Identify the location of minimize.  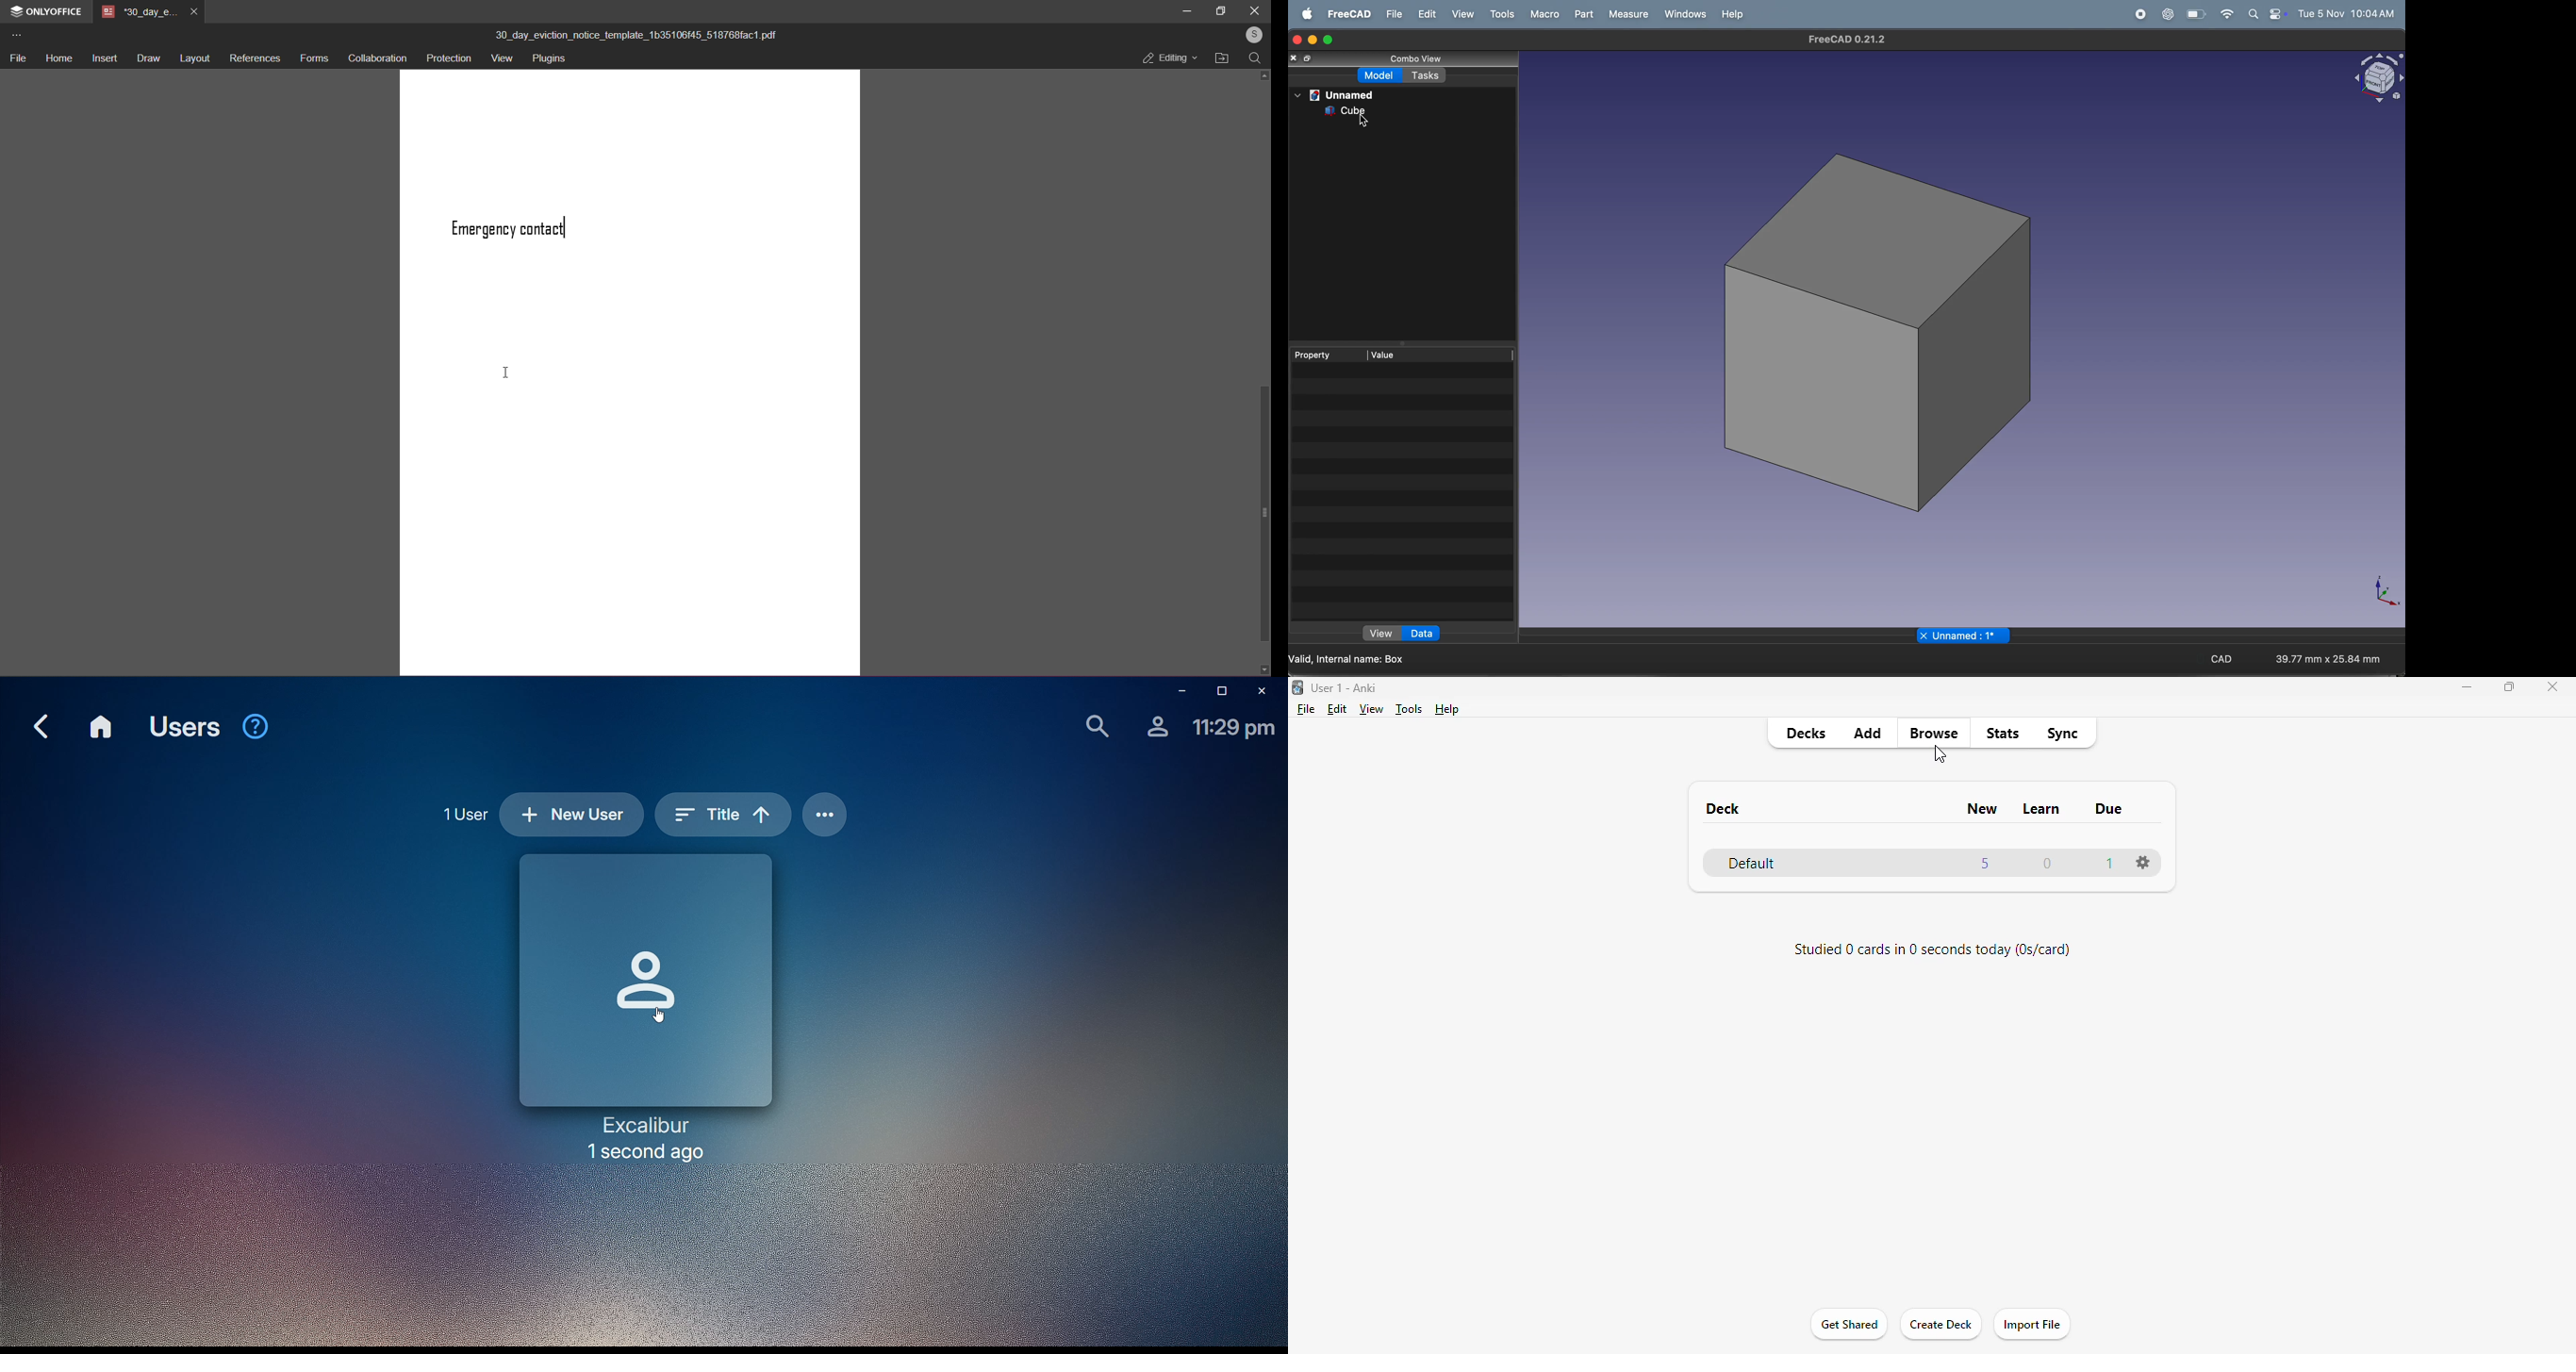
(1314, 40).